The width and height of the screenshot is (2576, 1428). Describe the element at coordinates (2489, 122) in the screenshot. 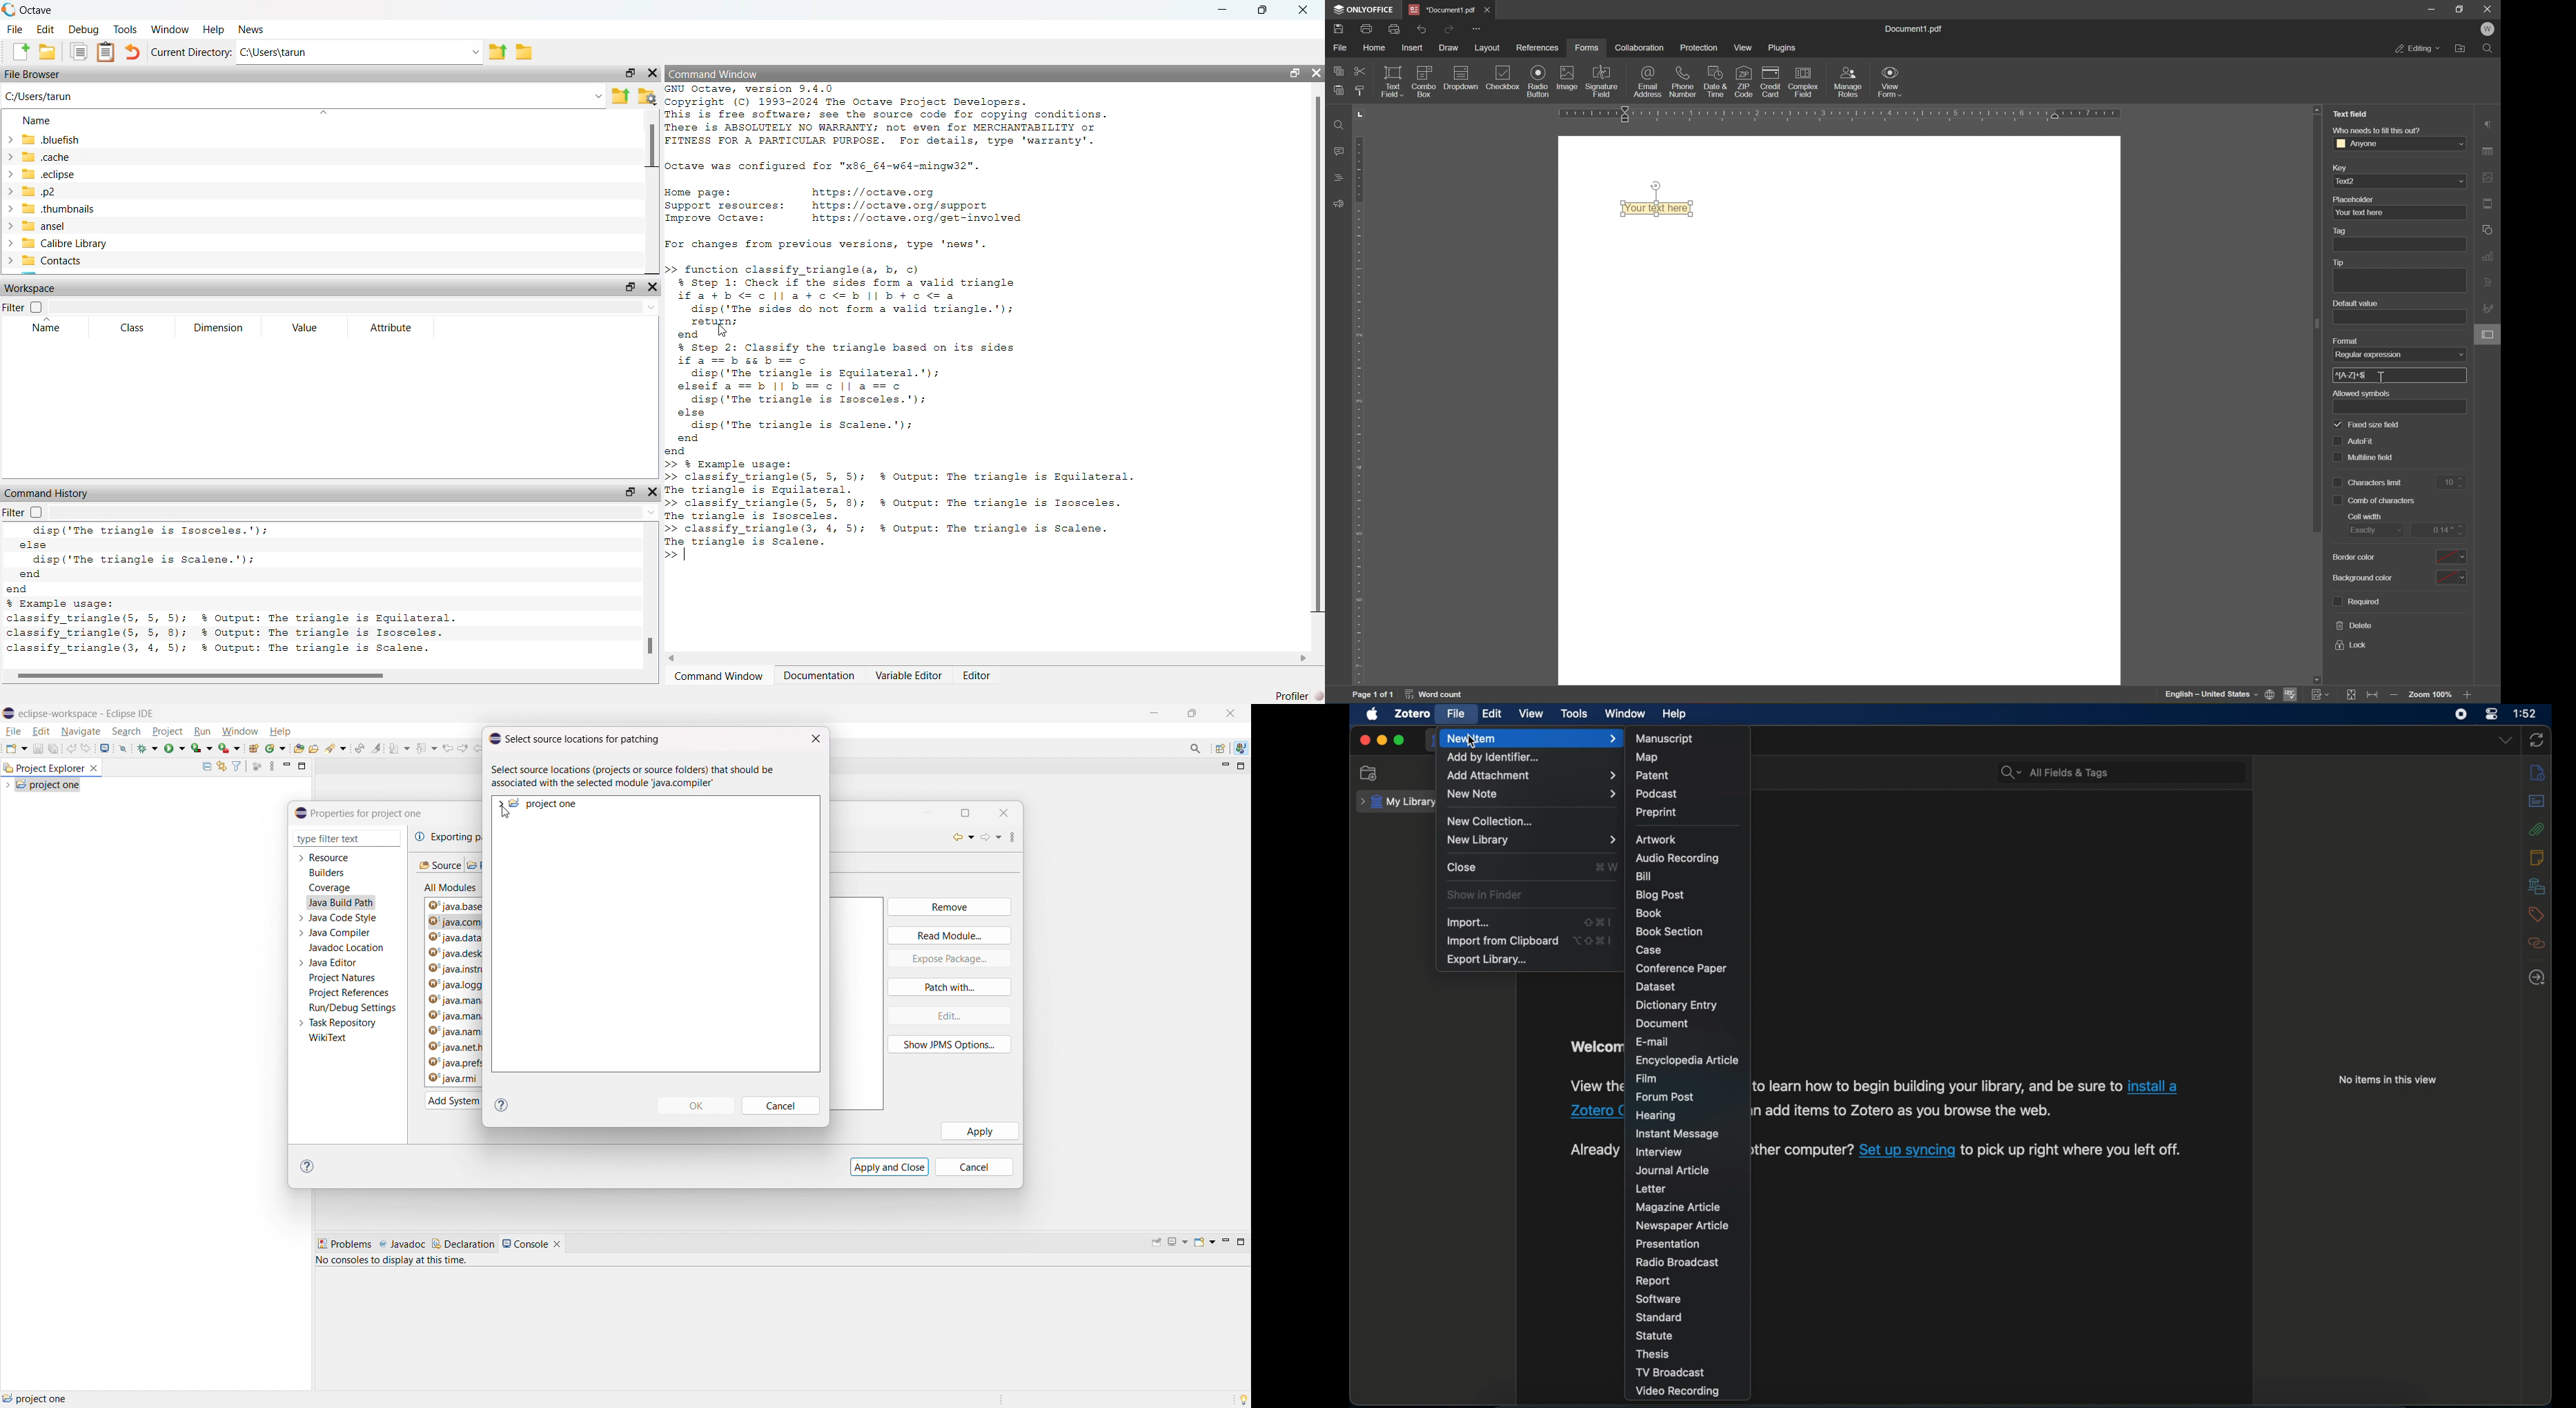

I see `paragraph settings` at that location.